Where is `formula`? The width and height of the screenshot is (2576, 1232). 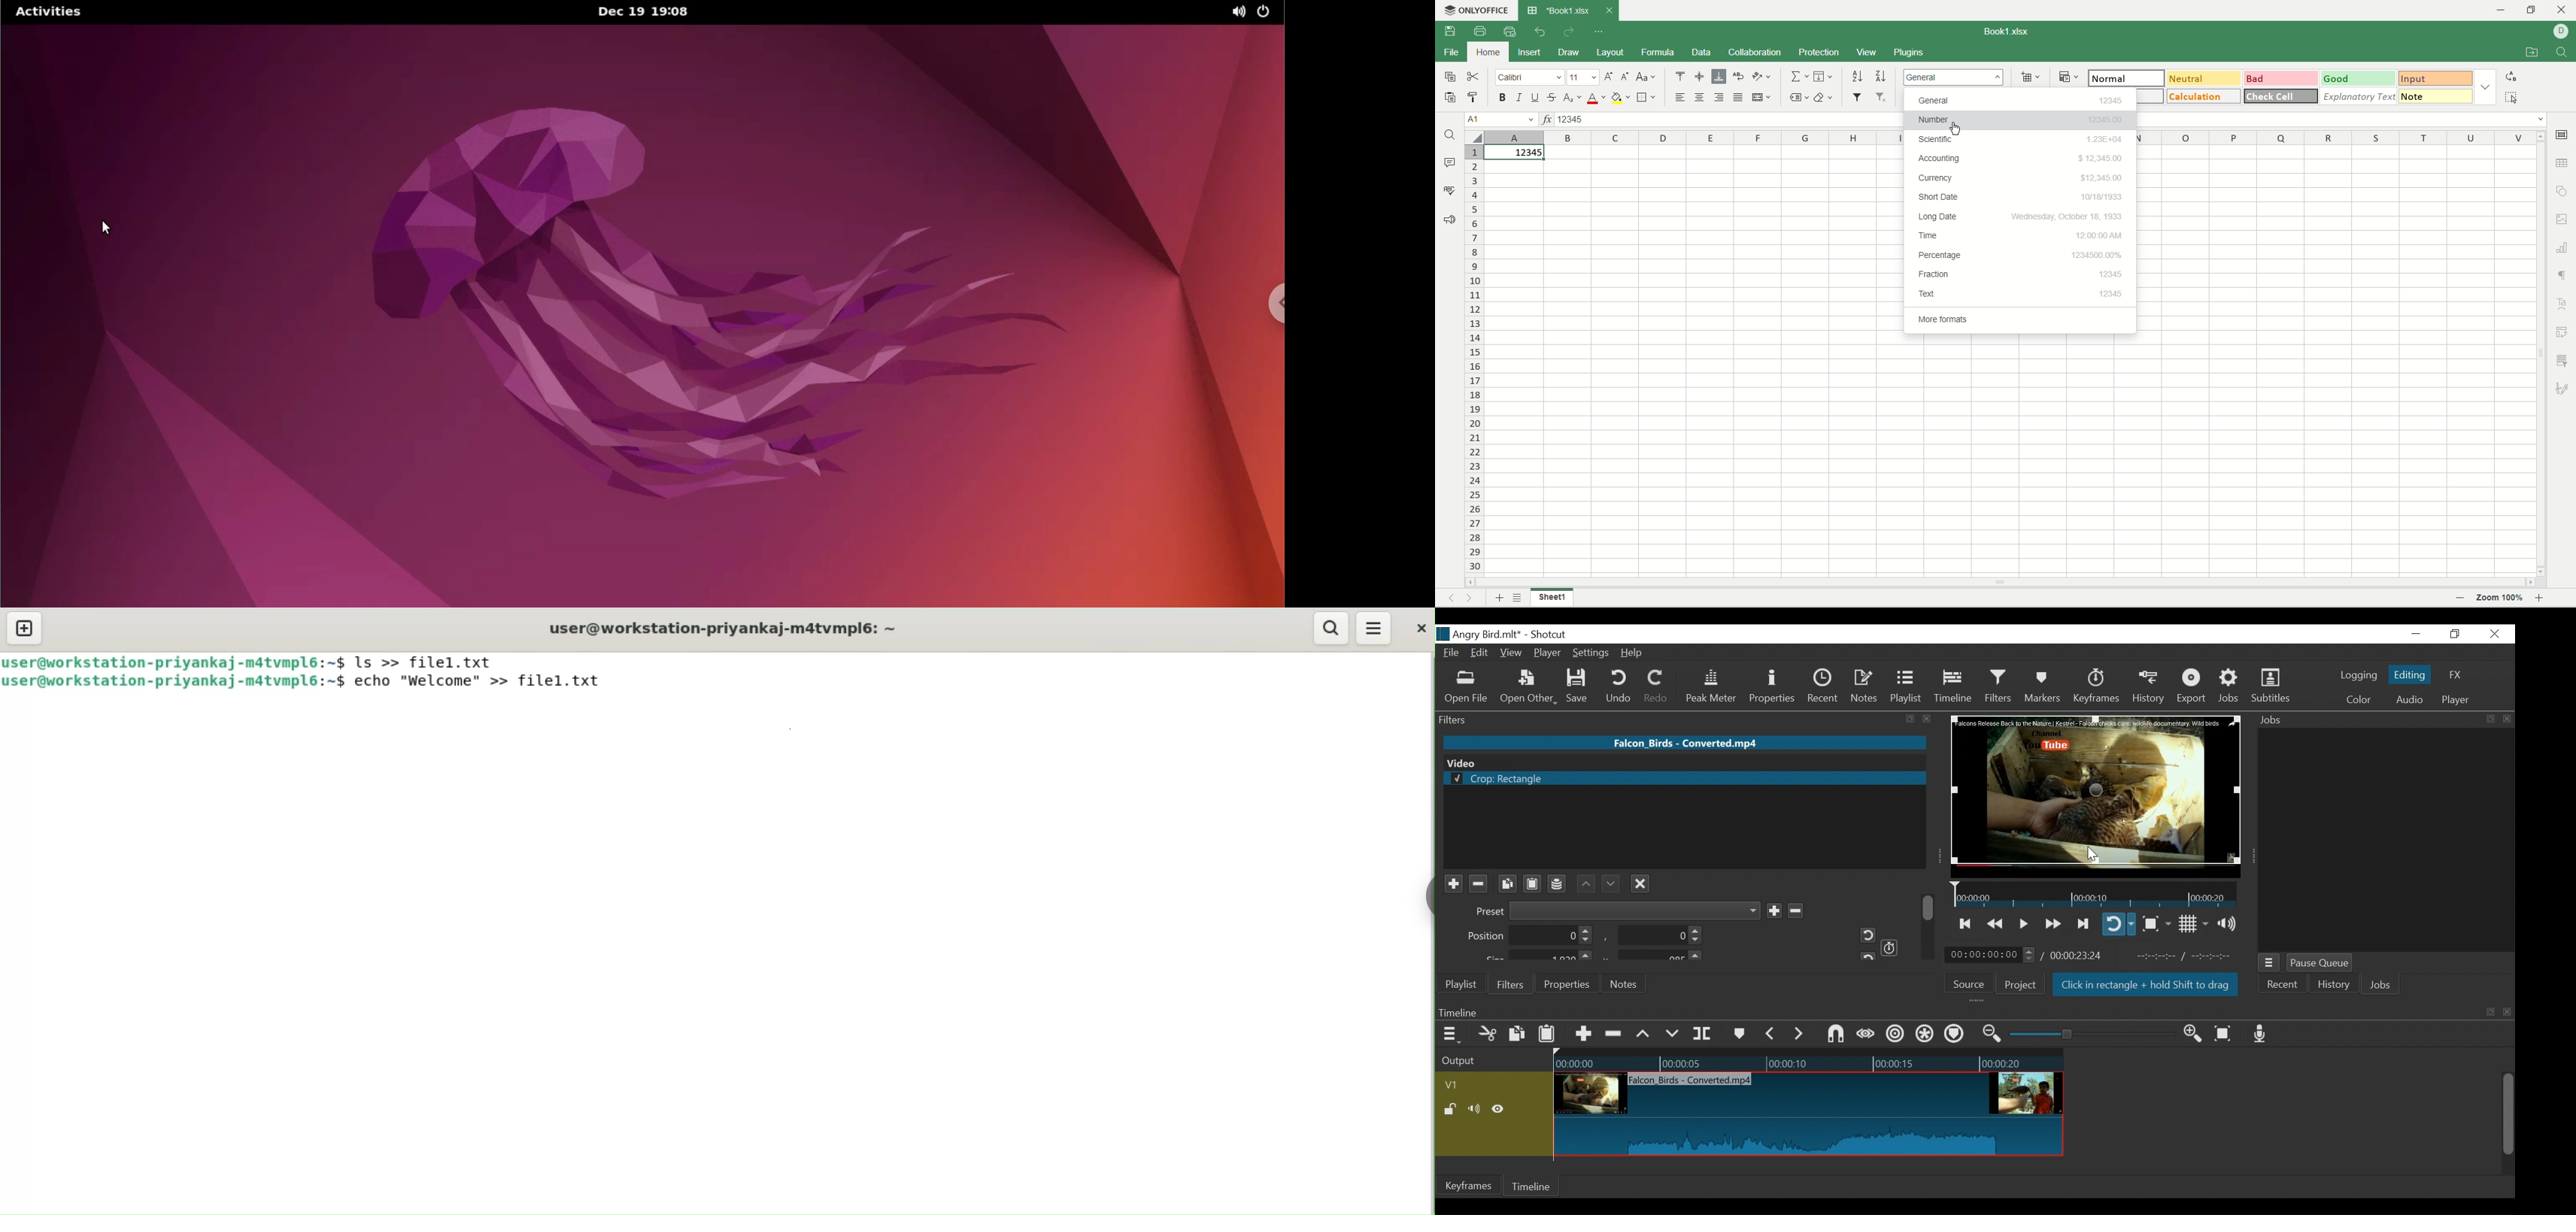 formula is located at coordinates (1659, 53).